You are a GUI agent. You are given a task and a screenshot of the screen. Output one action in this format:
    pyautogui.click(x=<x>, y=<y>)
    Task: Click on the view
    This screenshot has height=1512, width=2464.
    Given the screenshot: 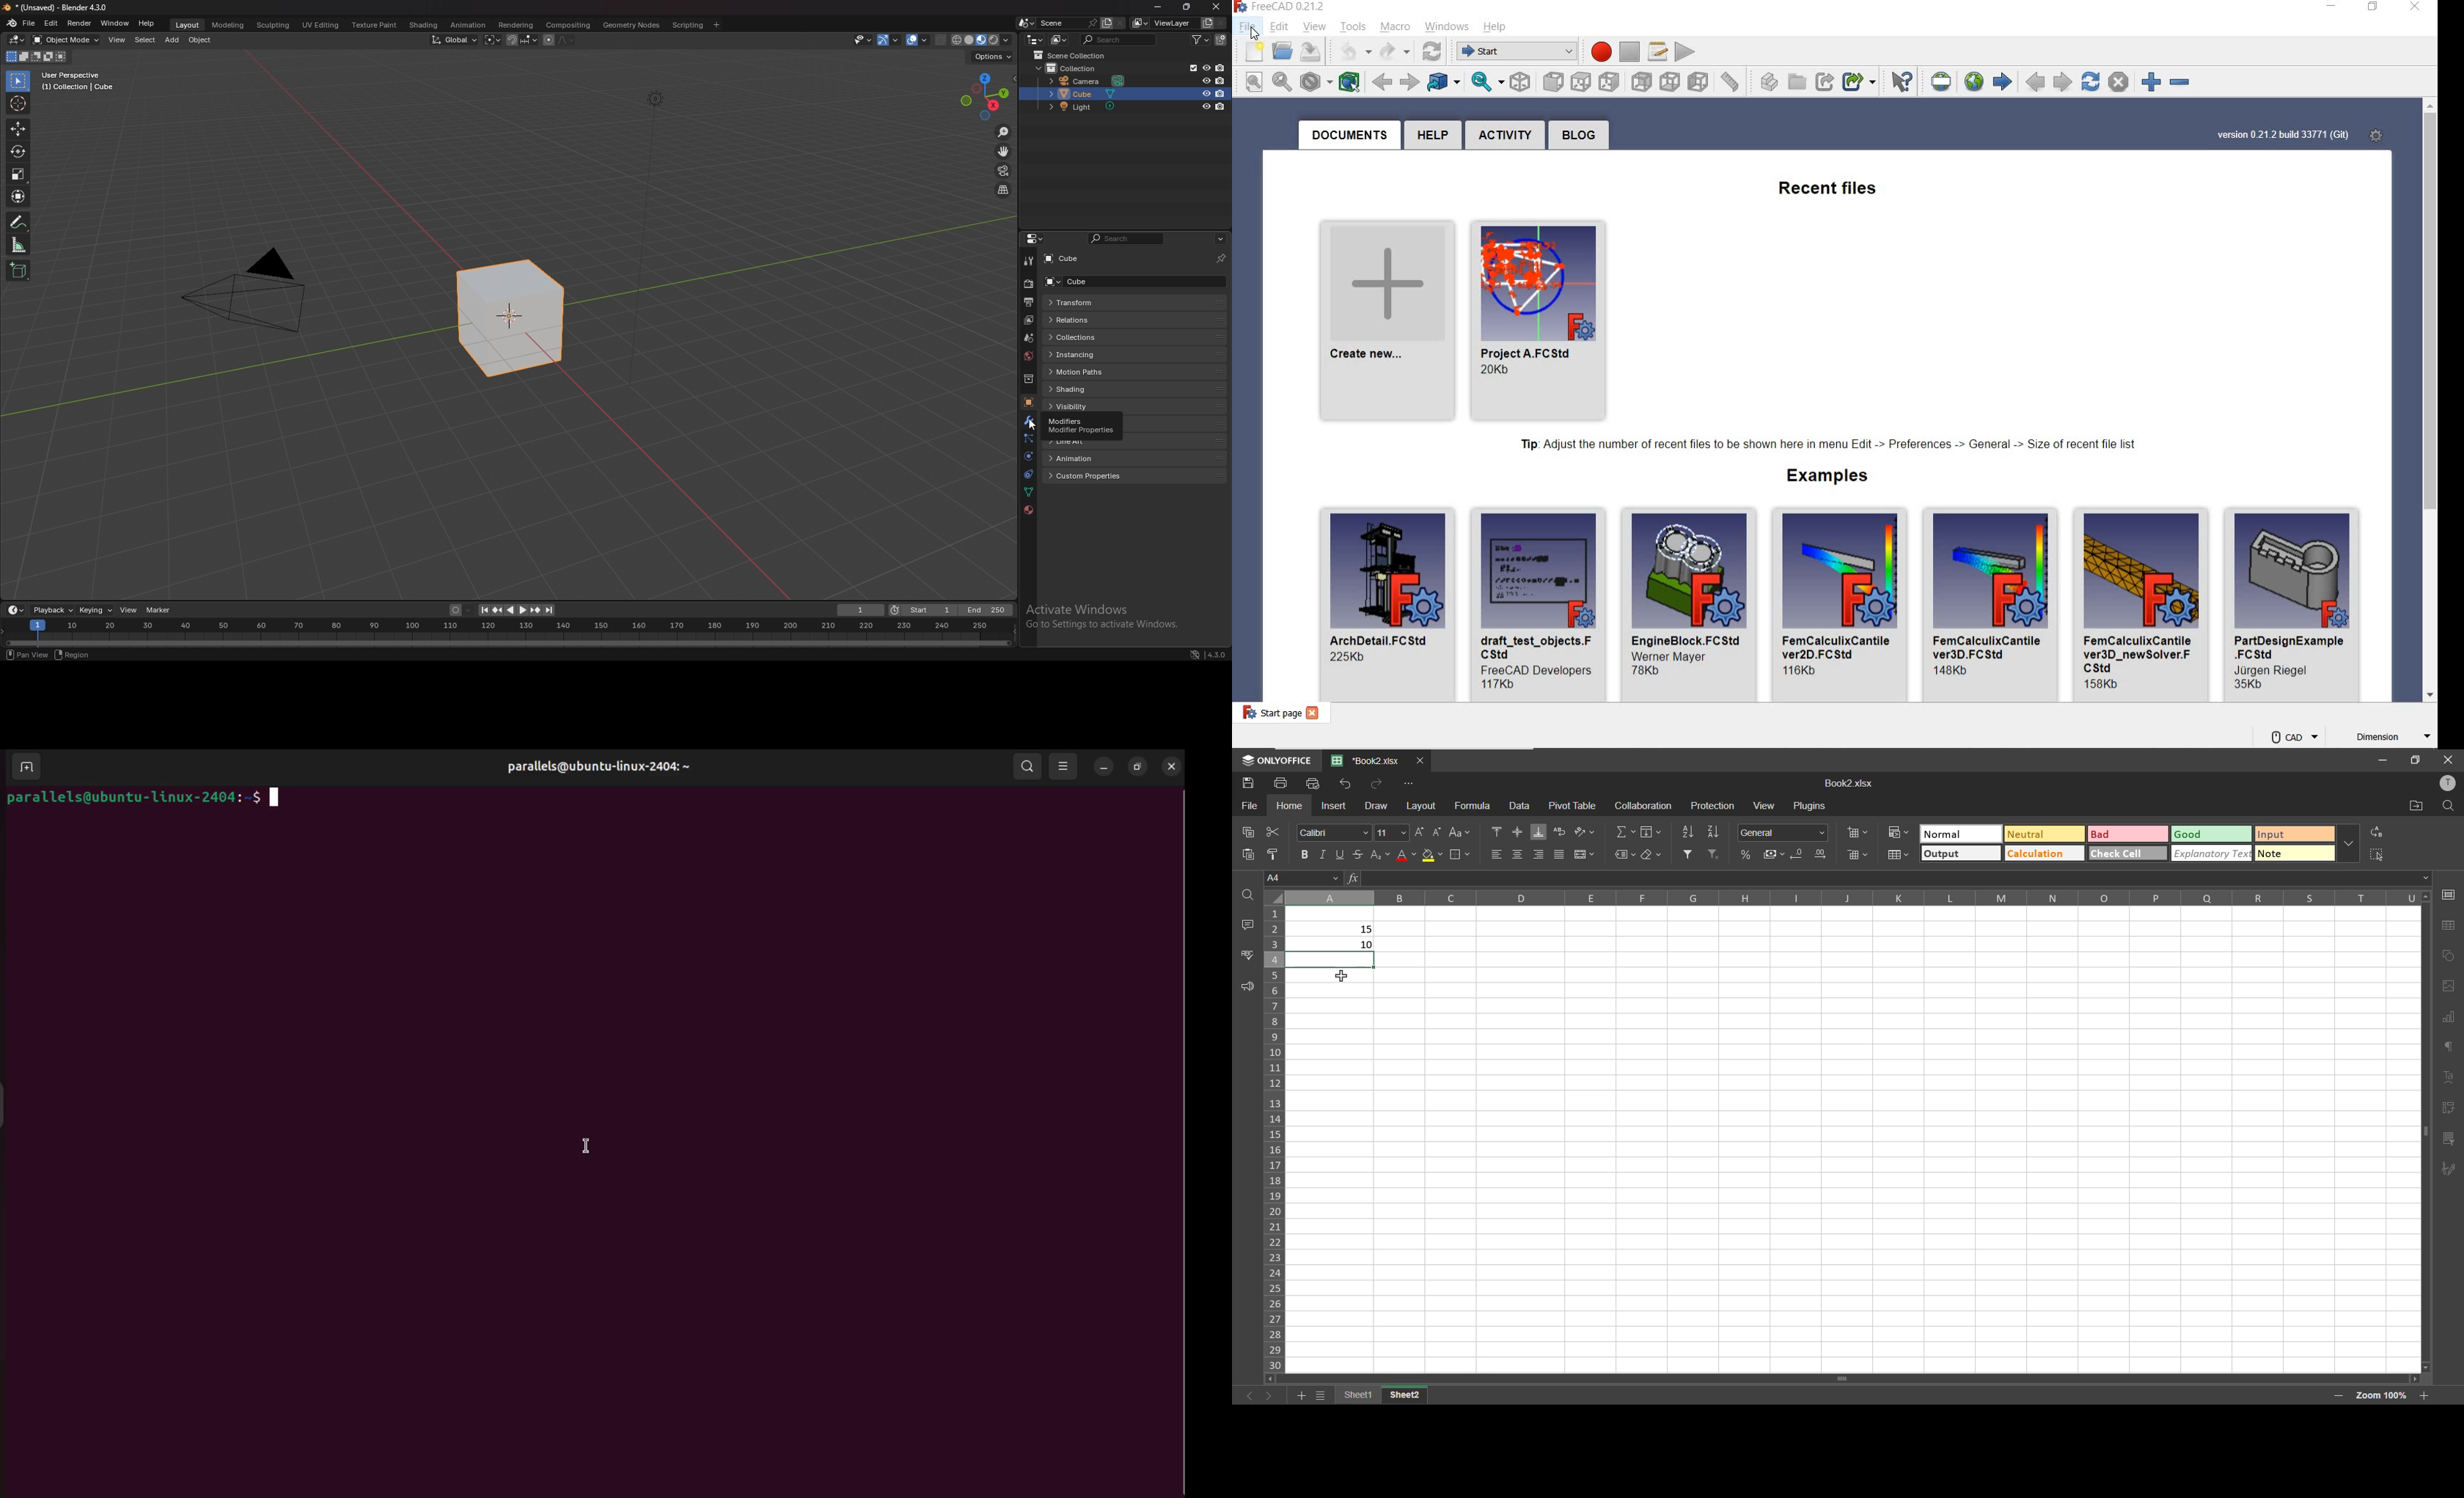 What is the action you would take?
    pyautogui.click(x=118, y=40)
    